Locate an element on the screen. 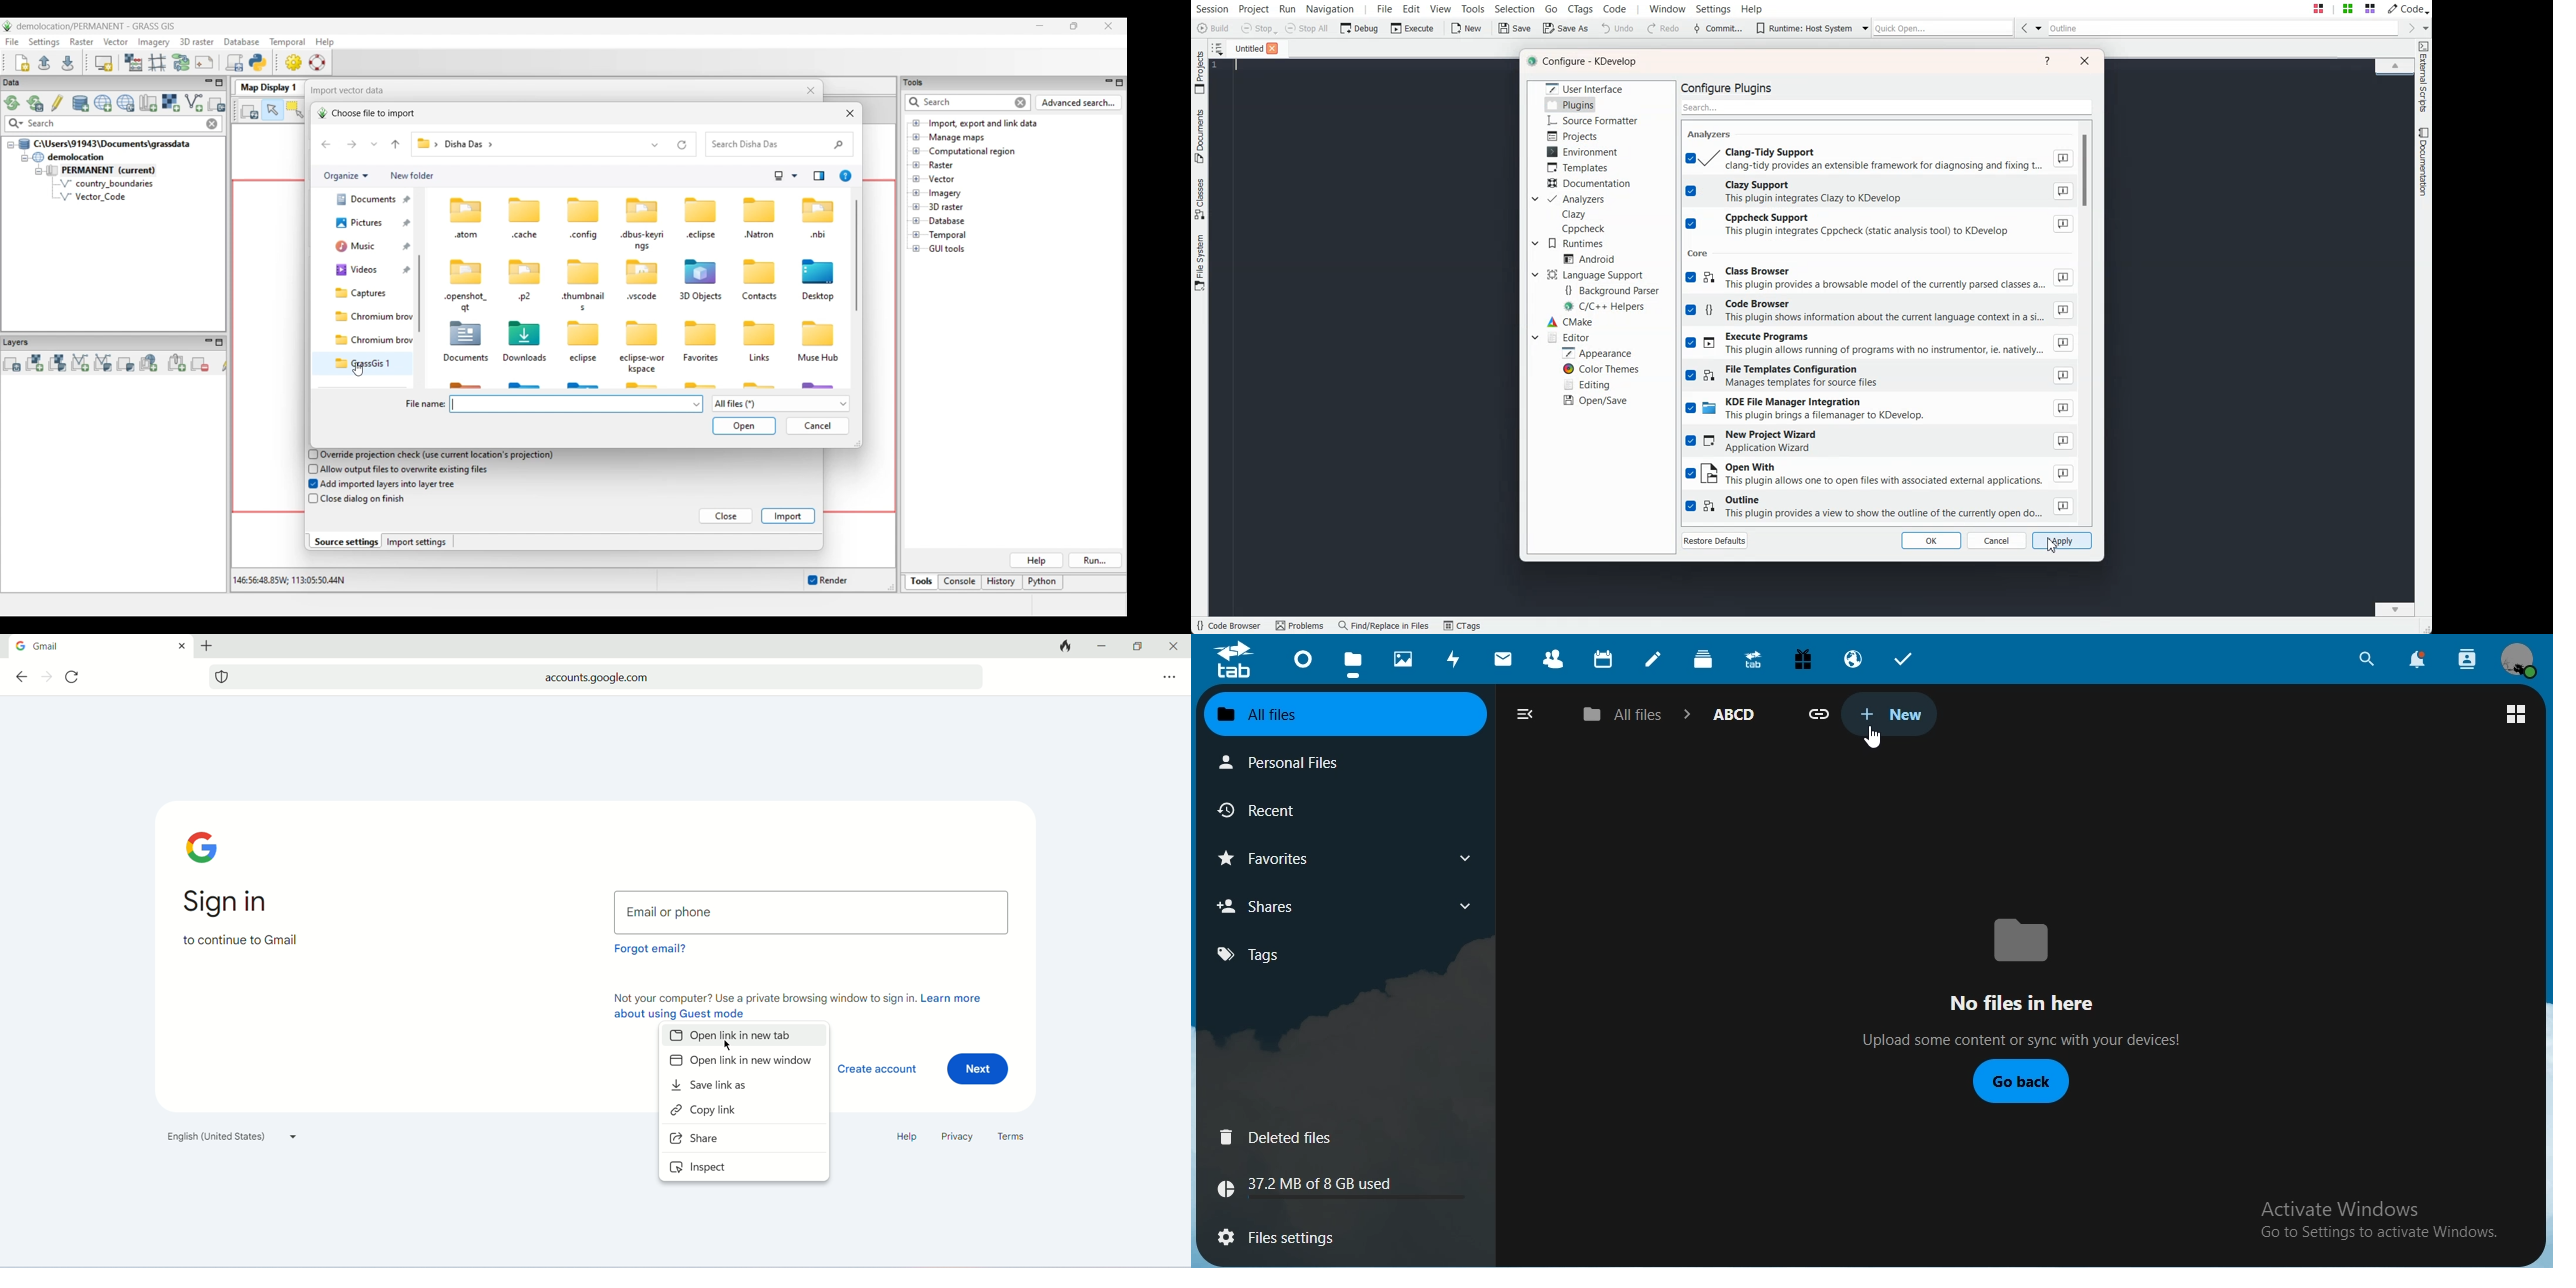  reccent is located at coordinates (1281, 813).